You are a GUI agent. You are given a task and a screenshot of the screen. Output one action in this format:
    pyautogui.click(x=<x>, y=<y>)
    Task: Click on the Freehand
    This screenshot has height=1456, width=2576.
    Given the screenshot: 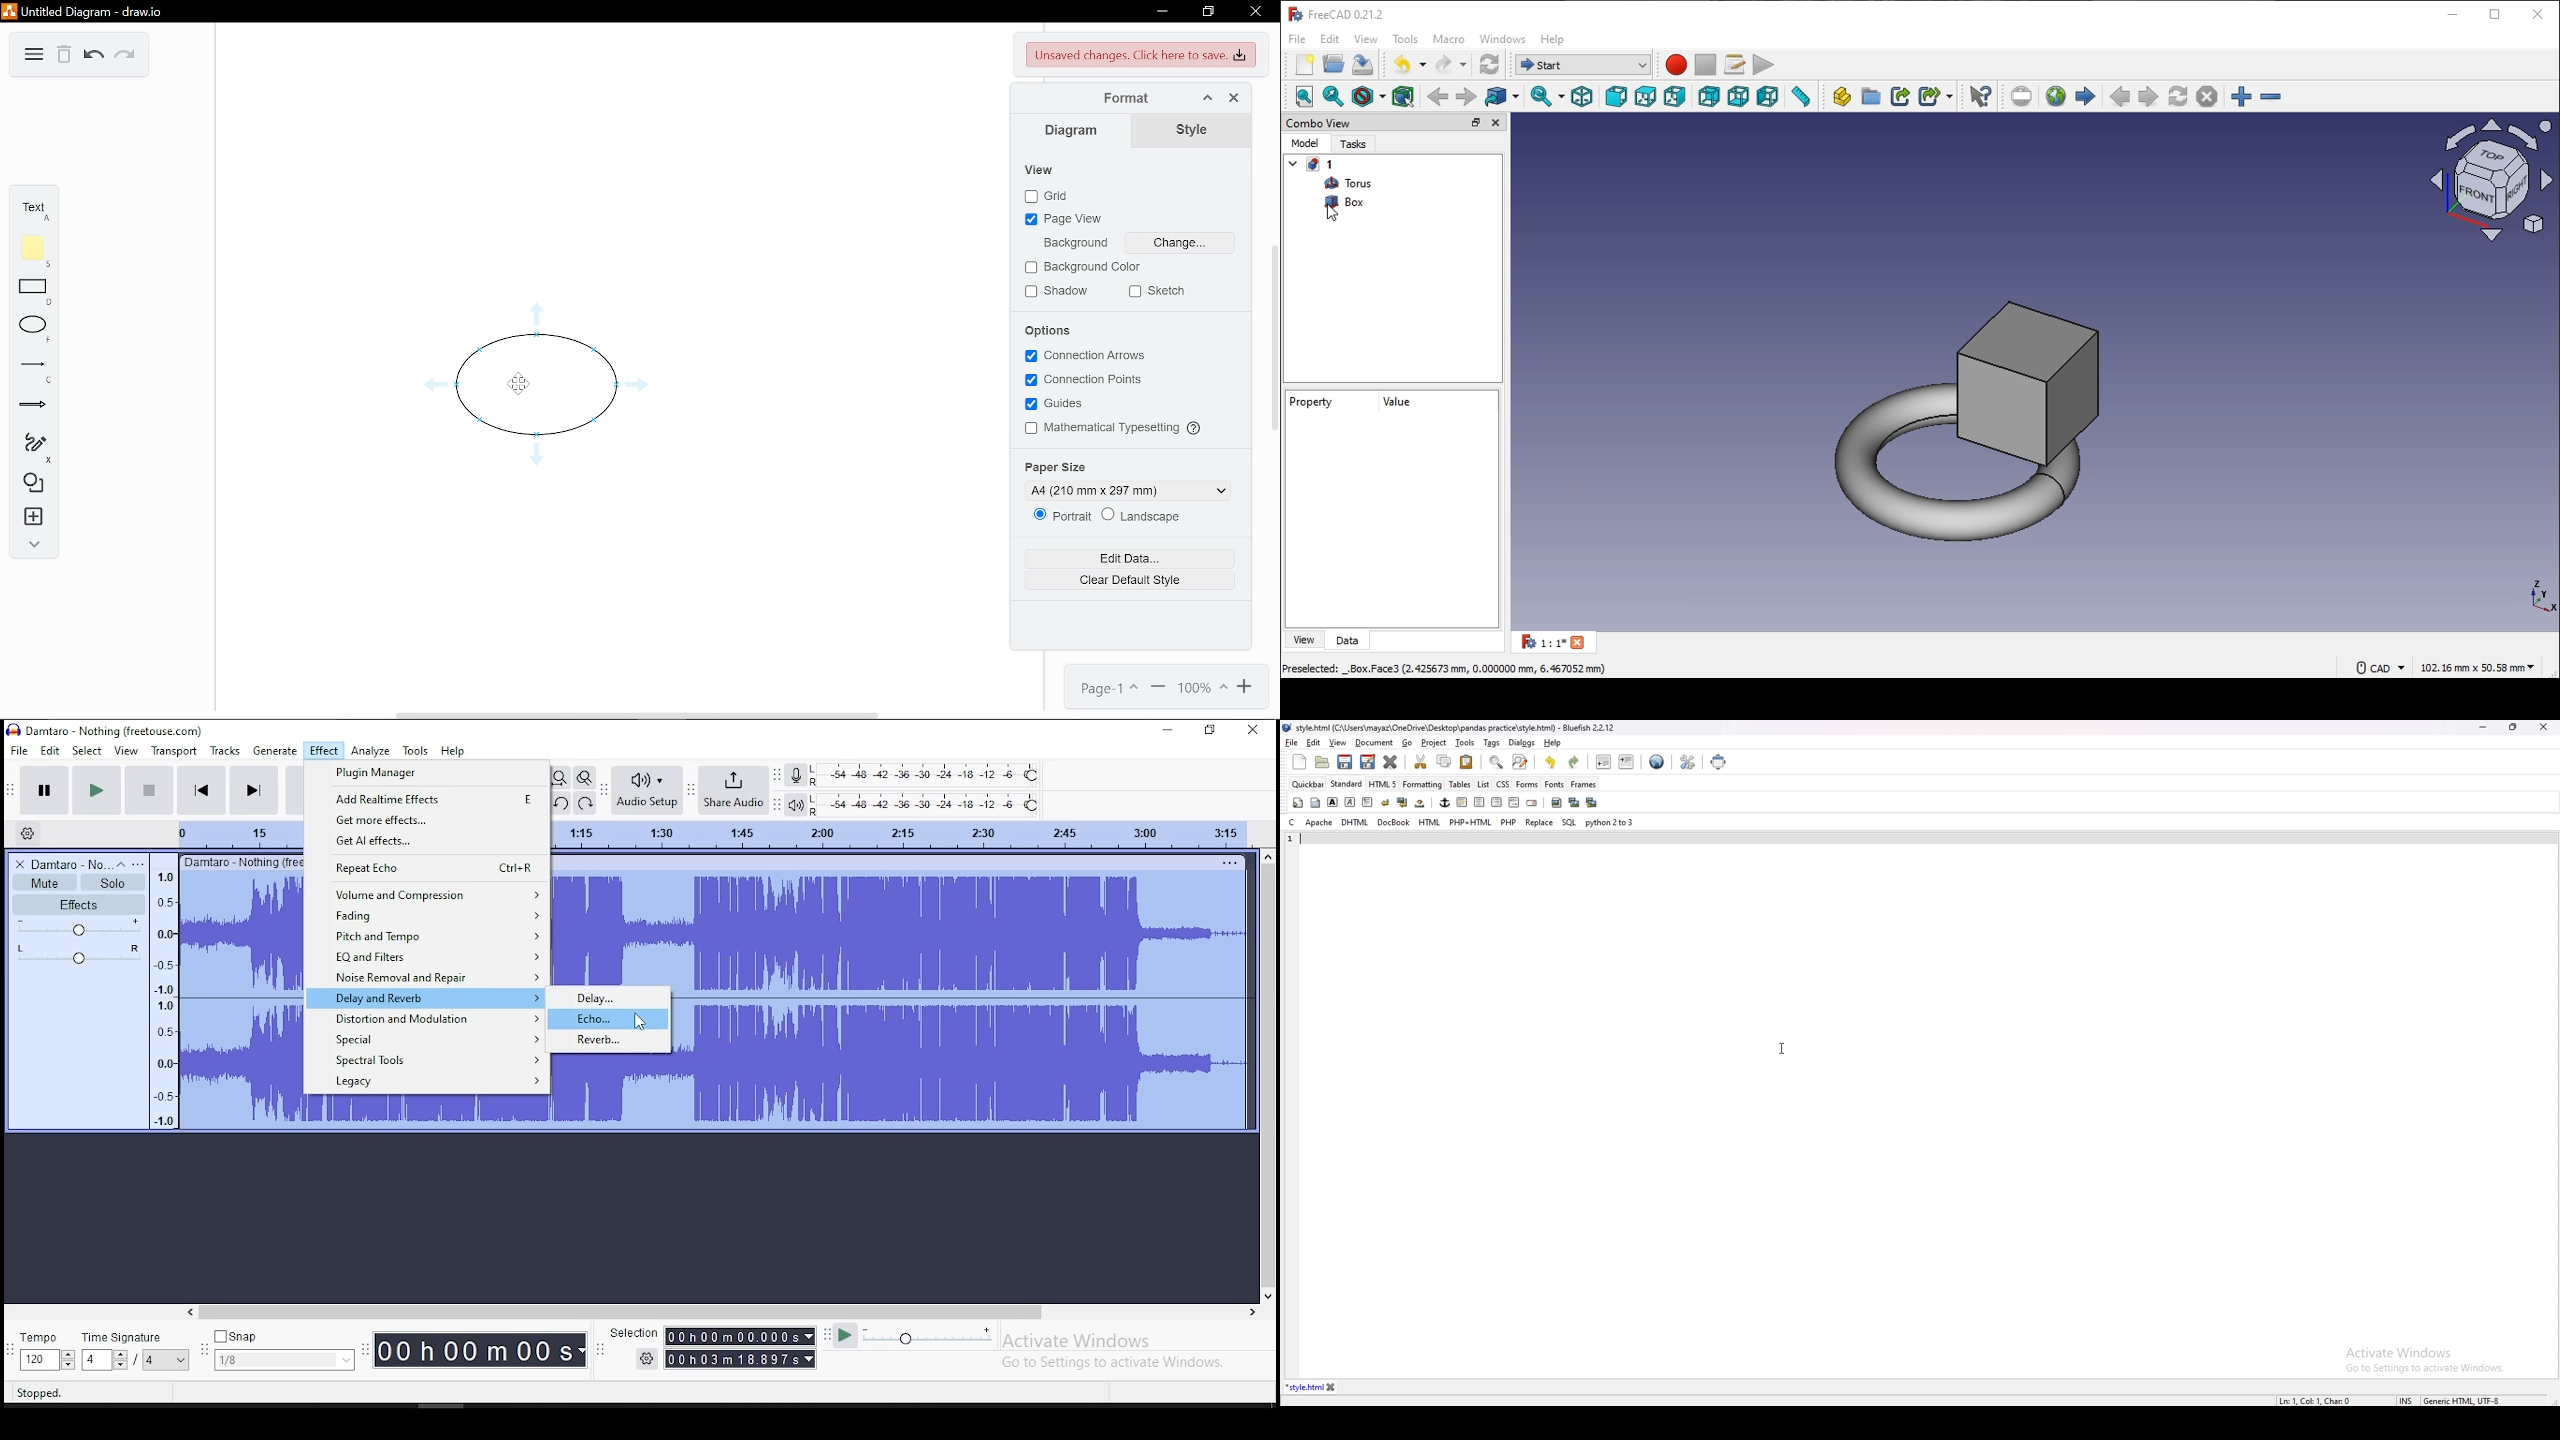 What is the action you would take?
    pyautogui.click(x=33, y=445)
    